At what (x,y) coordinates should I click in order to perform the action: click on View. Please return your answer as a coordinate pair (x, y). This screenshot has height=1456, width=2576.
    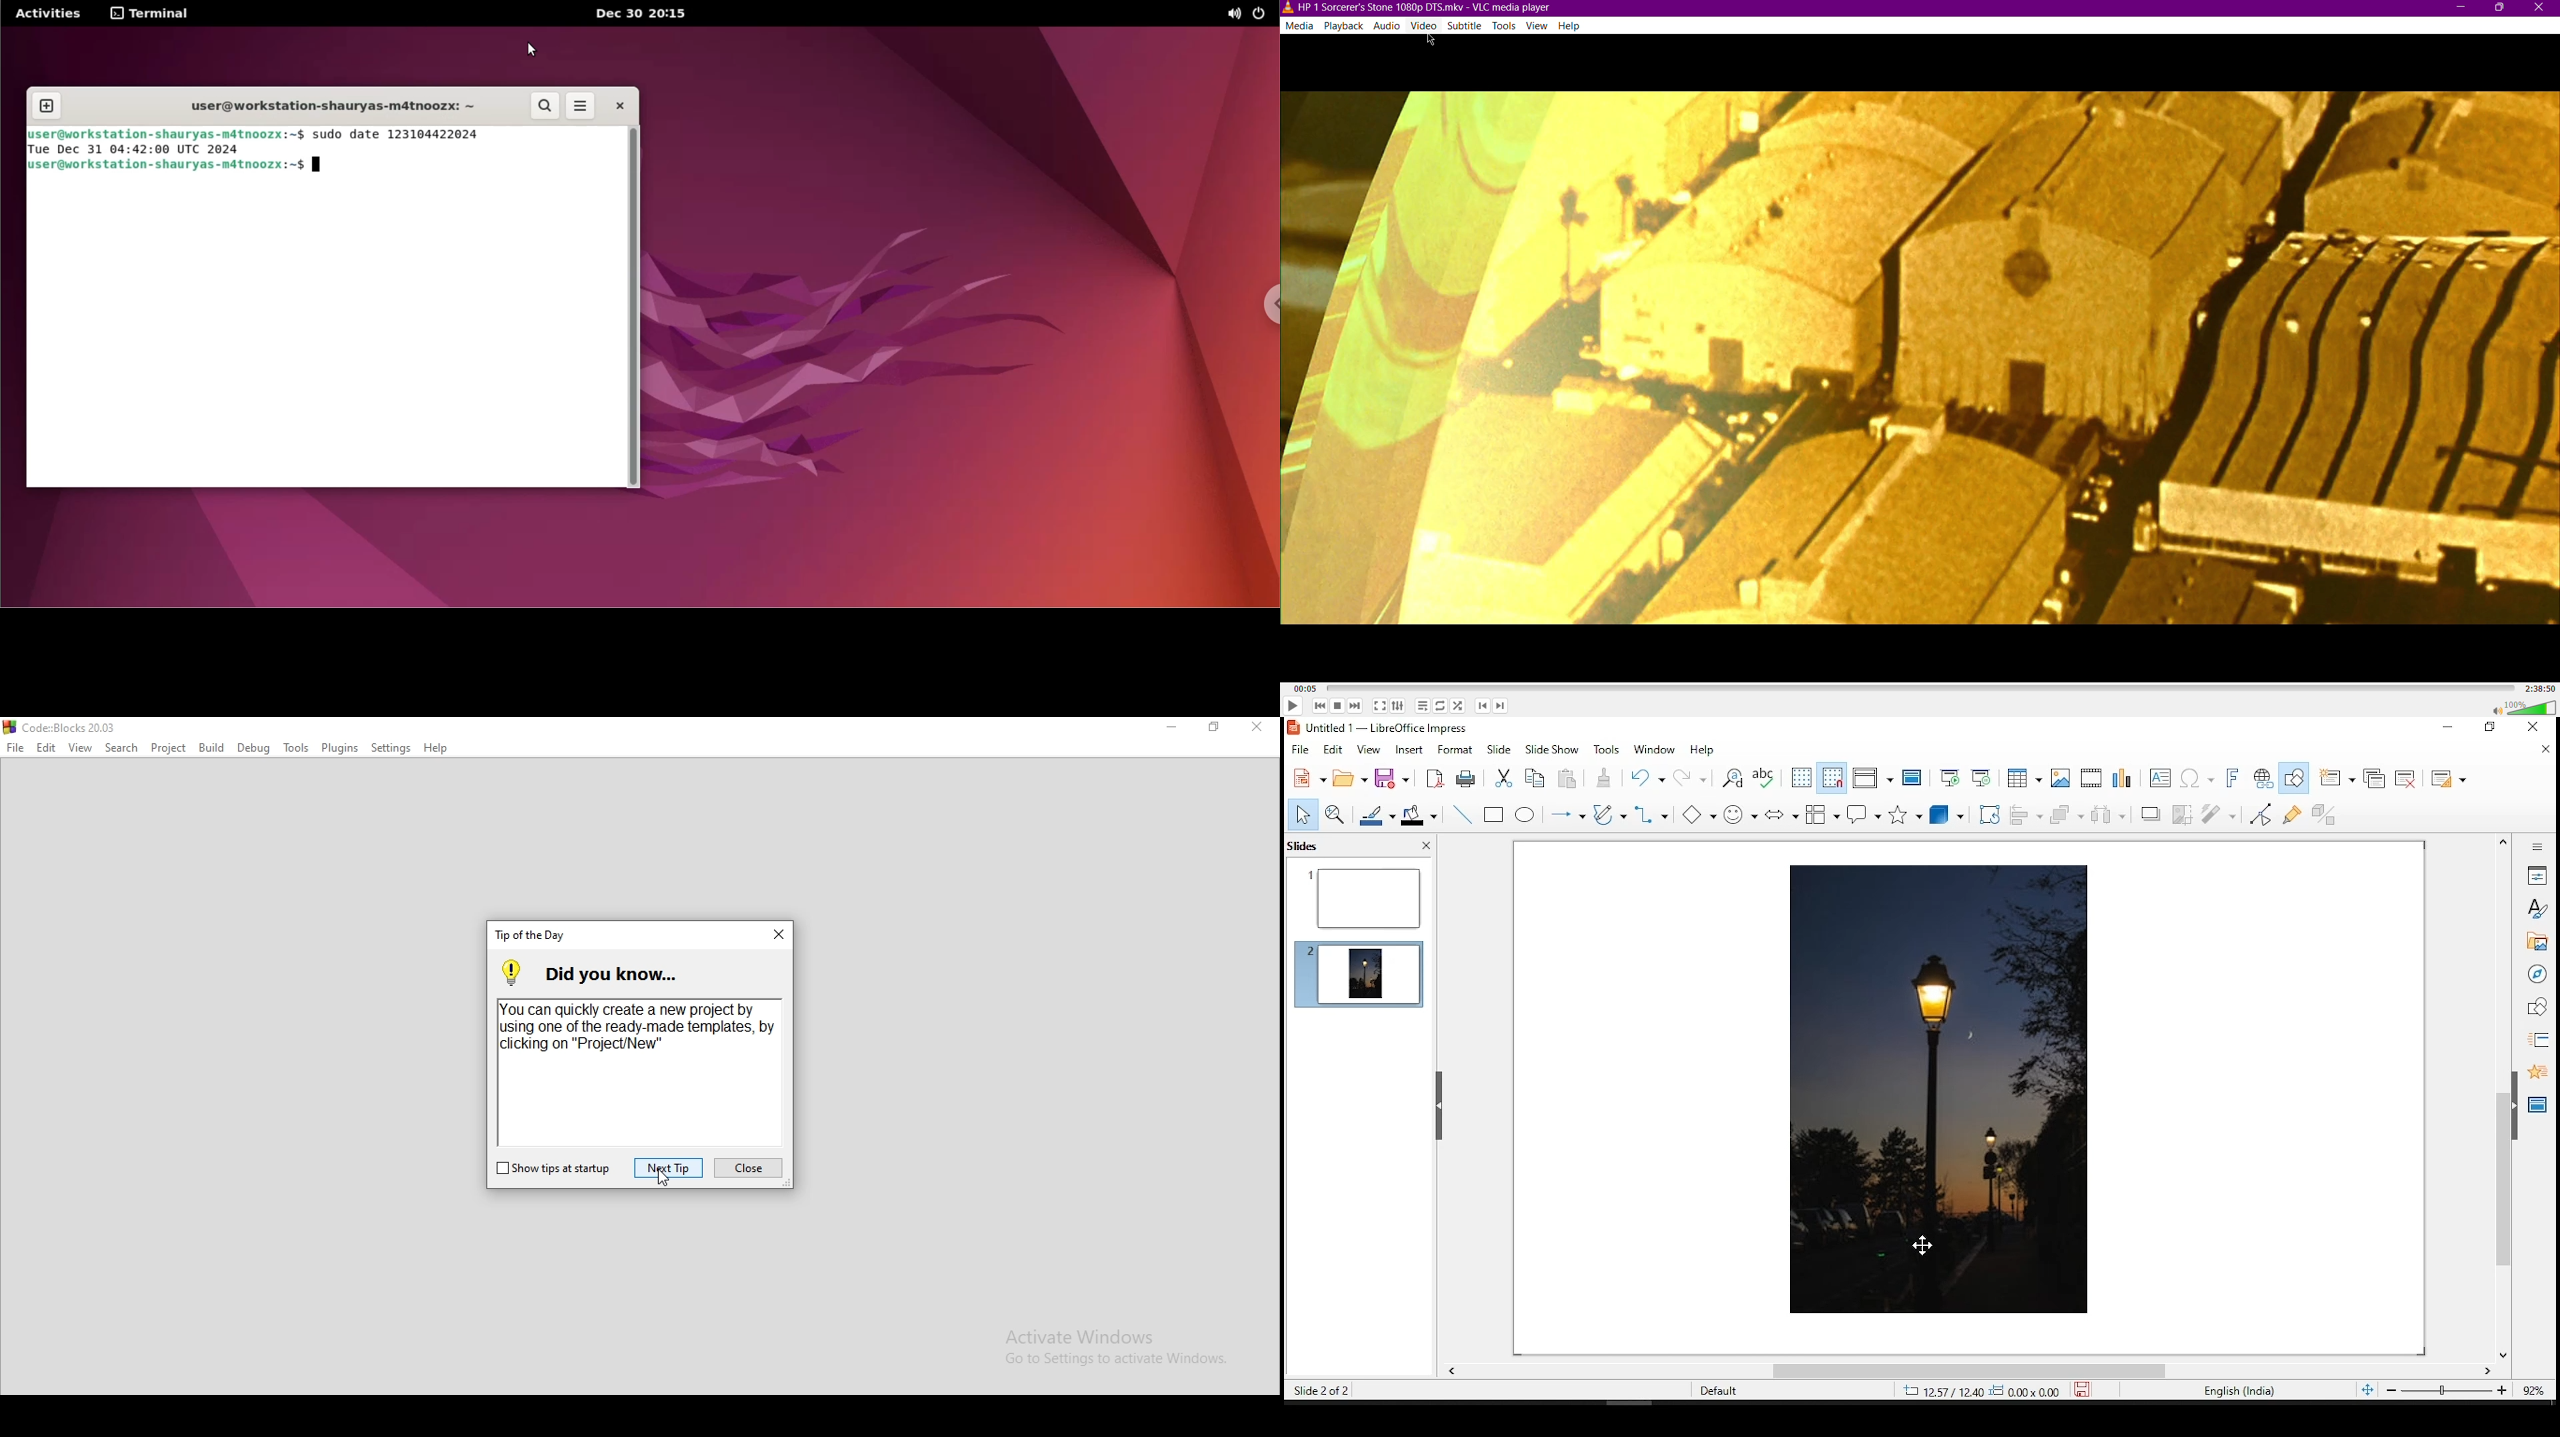
    Looking at the image, I should click on (1537, 25).